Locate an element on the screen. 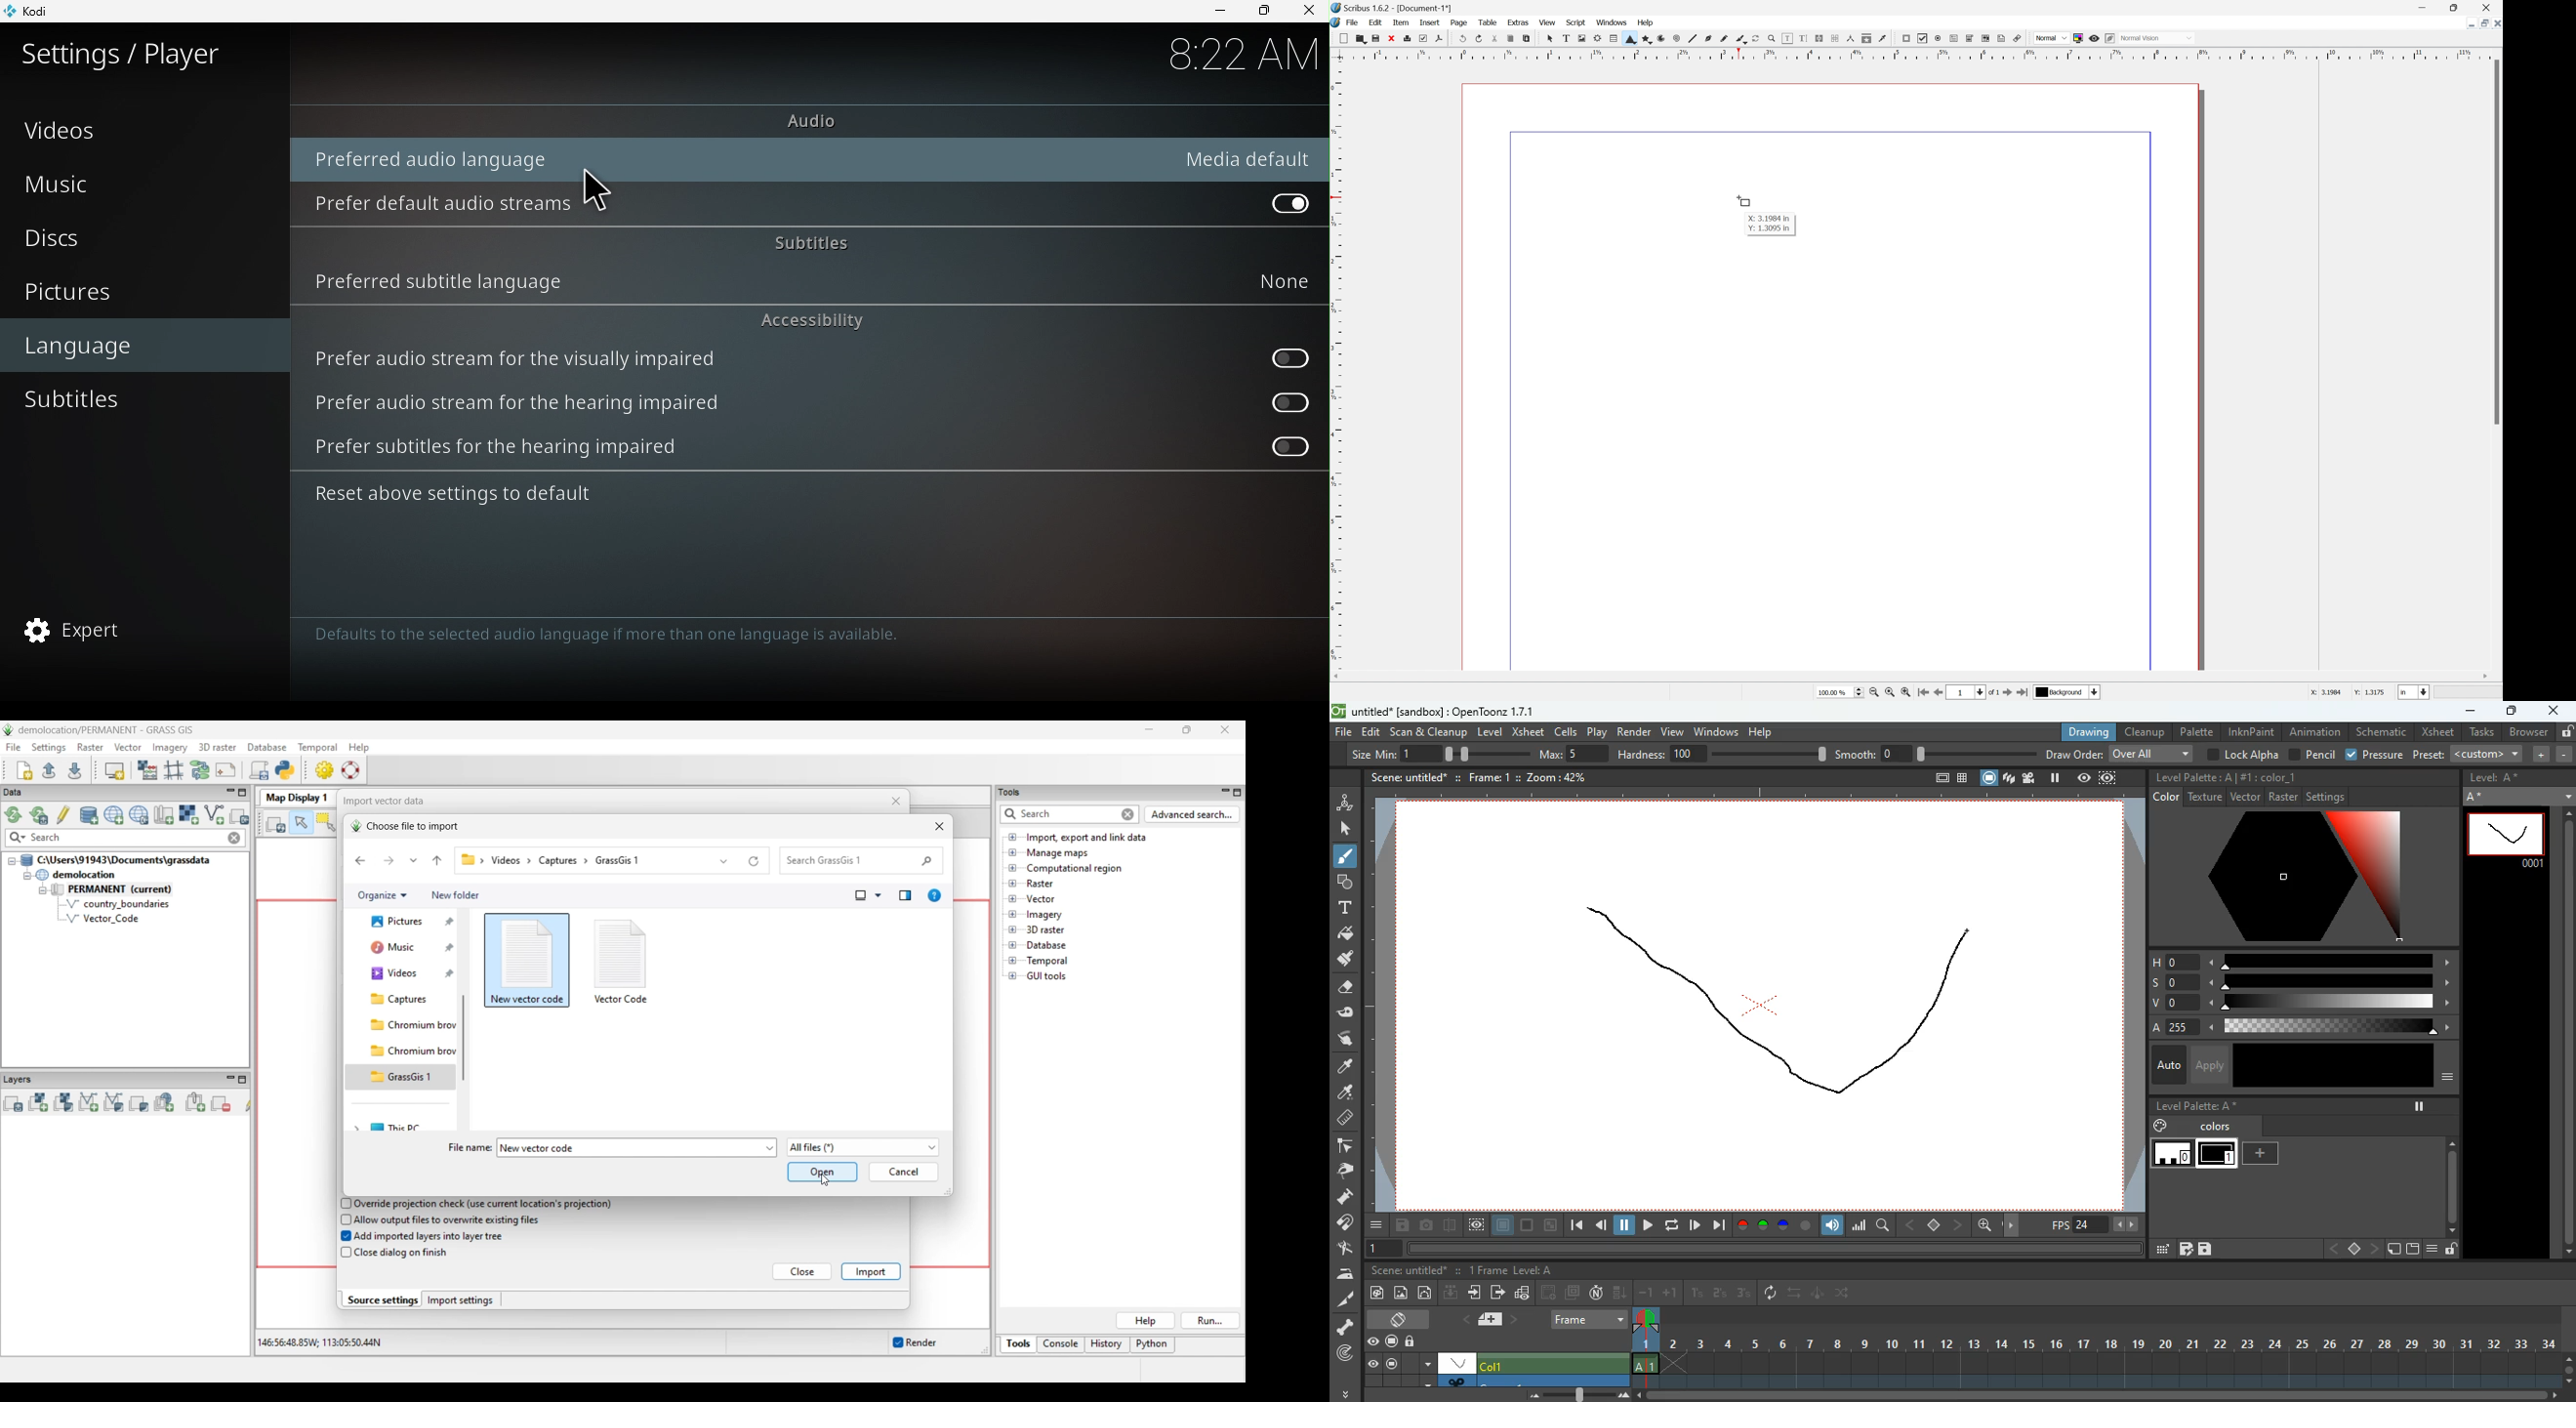  pencil is located at coordinates (2311, 755).